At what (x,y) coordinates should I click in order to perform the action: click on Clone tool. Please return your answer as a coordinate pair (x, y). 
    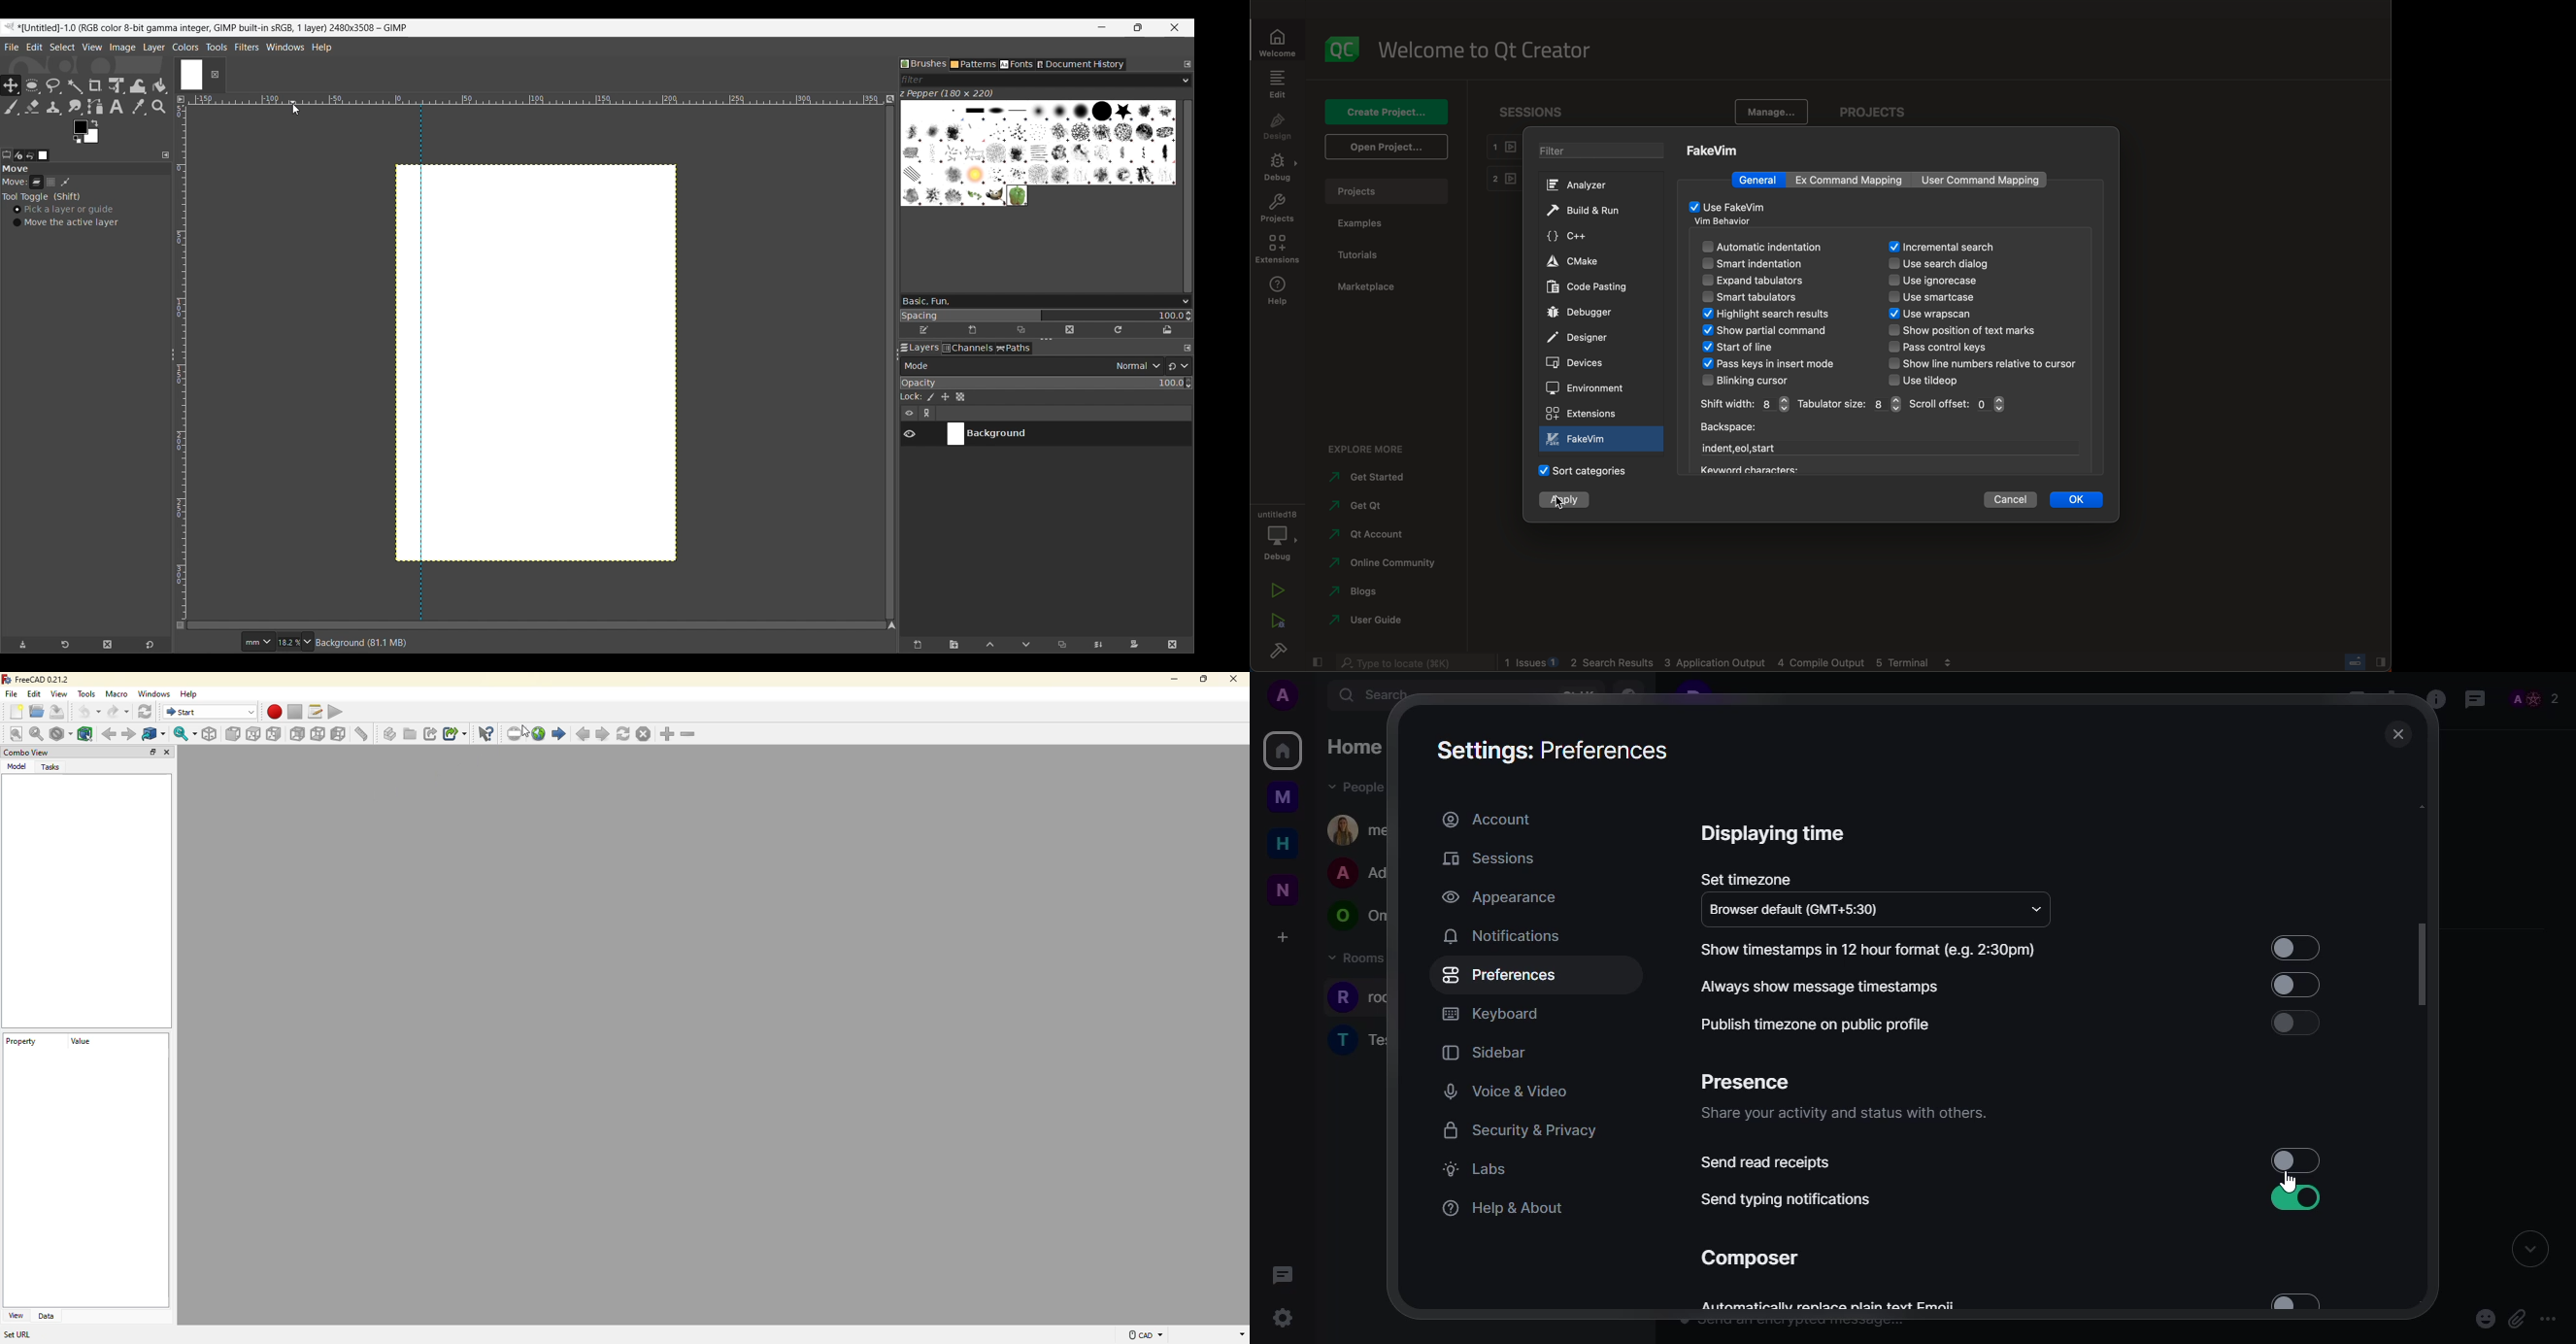
    Looking at the image, I should click on (54, 108).